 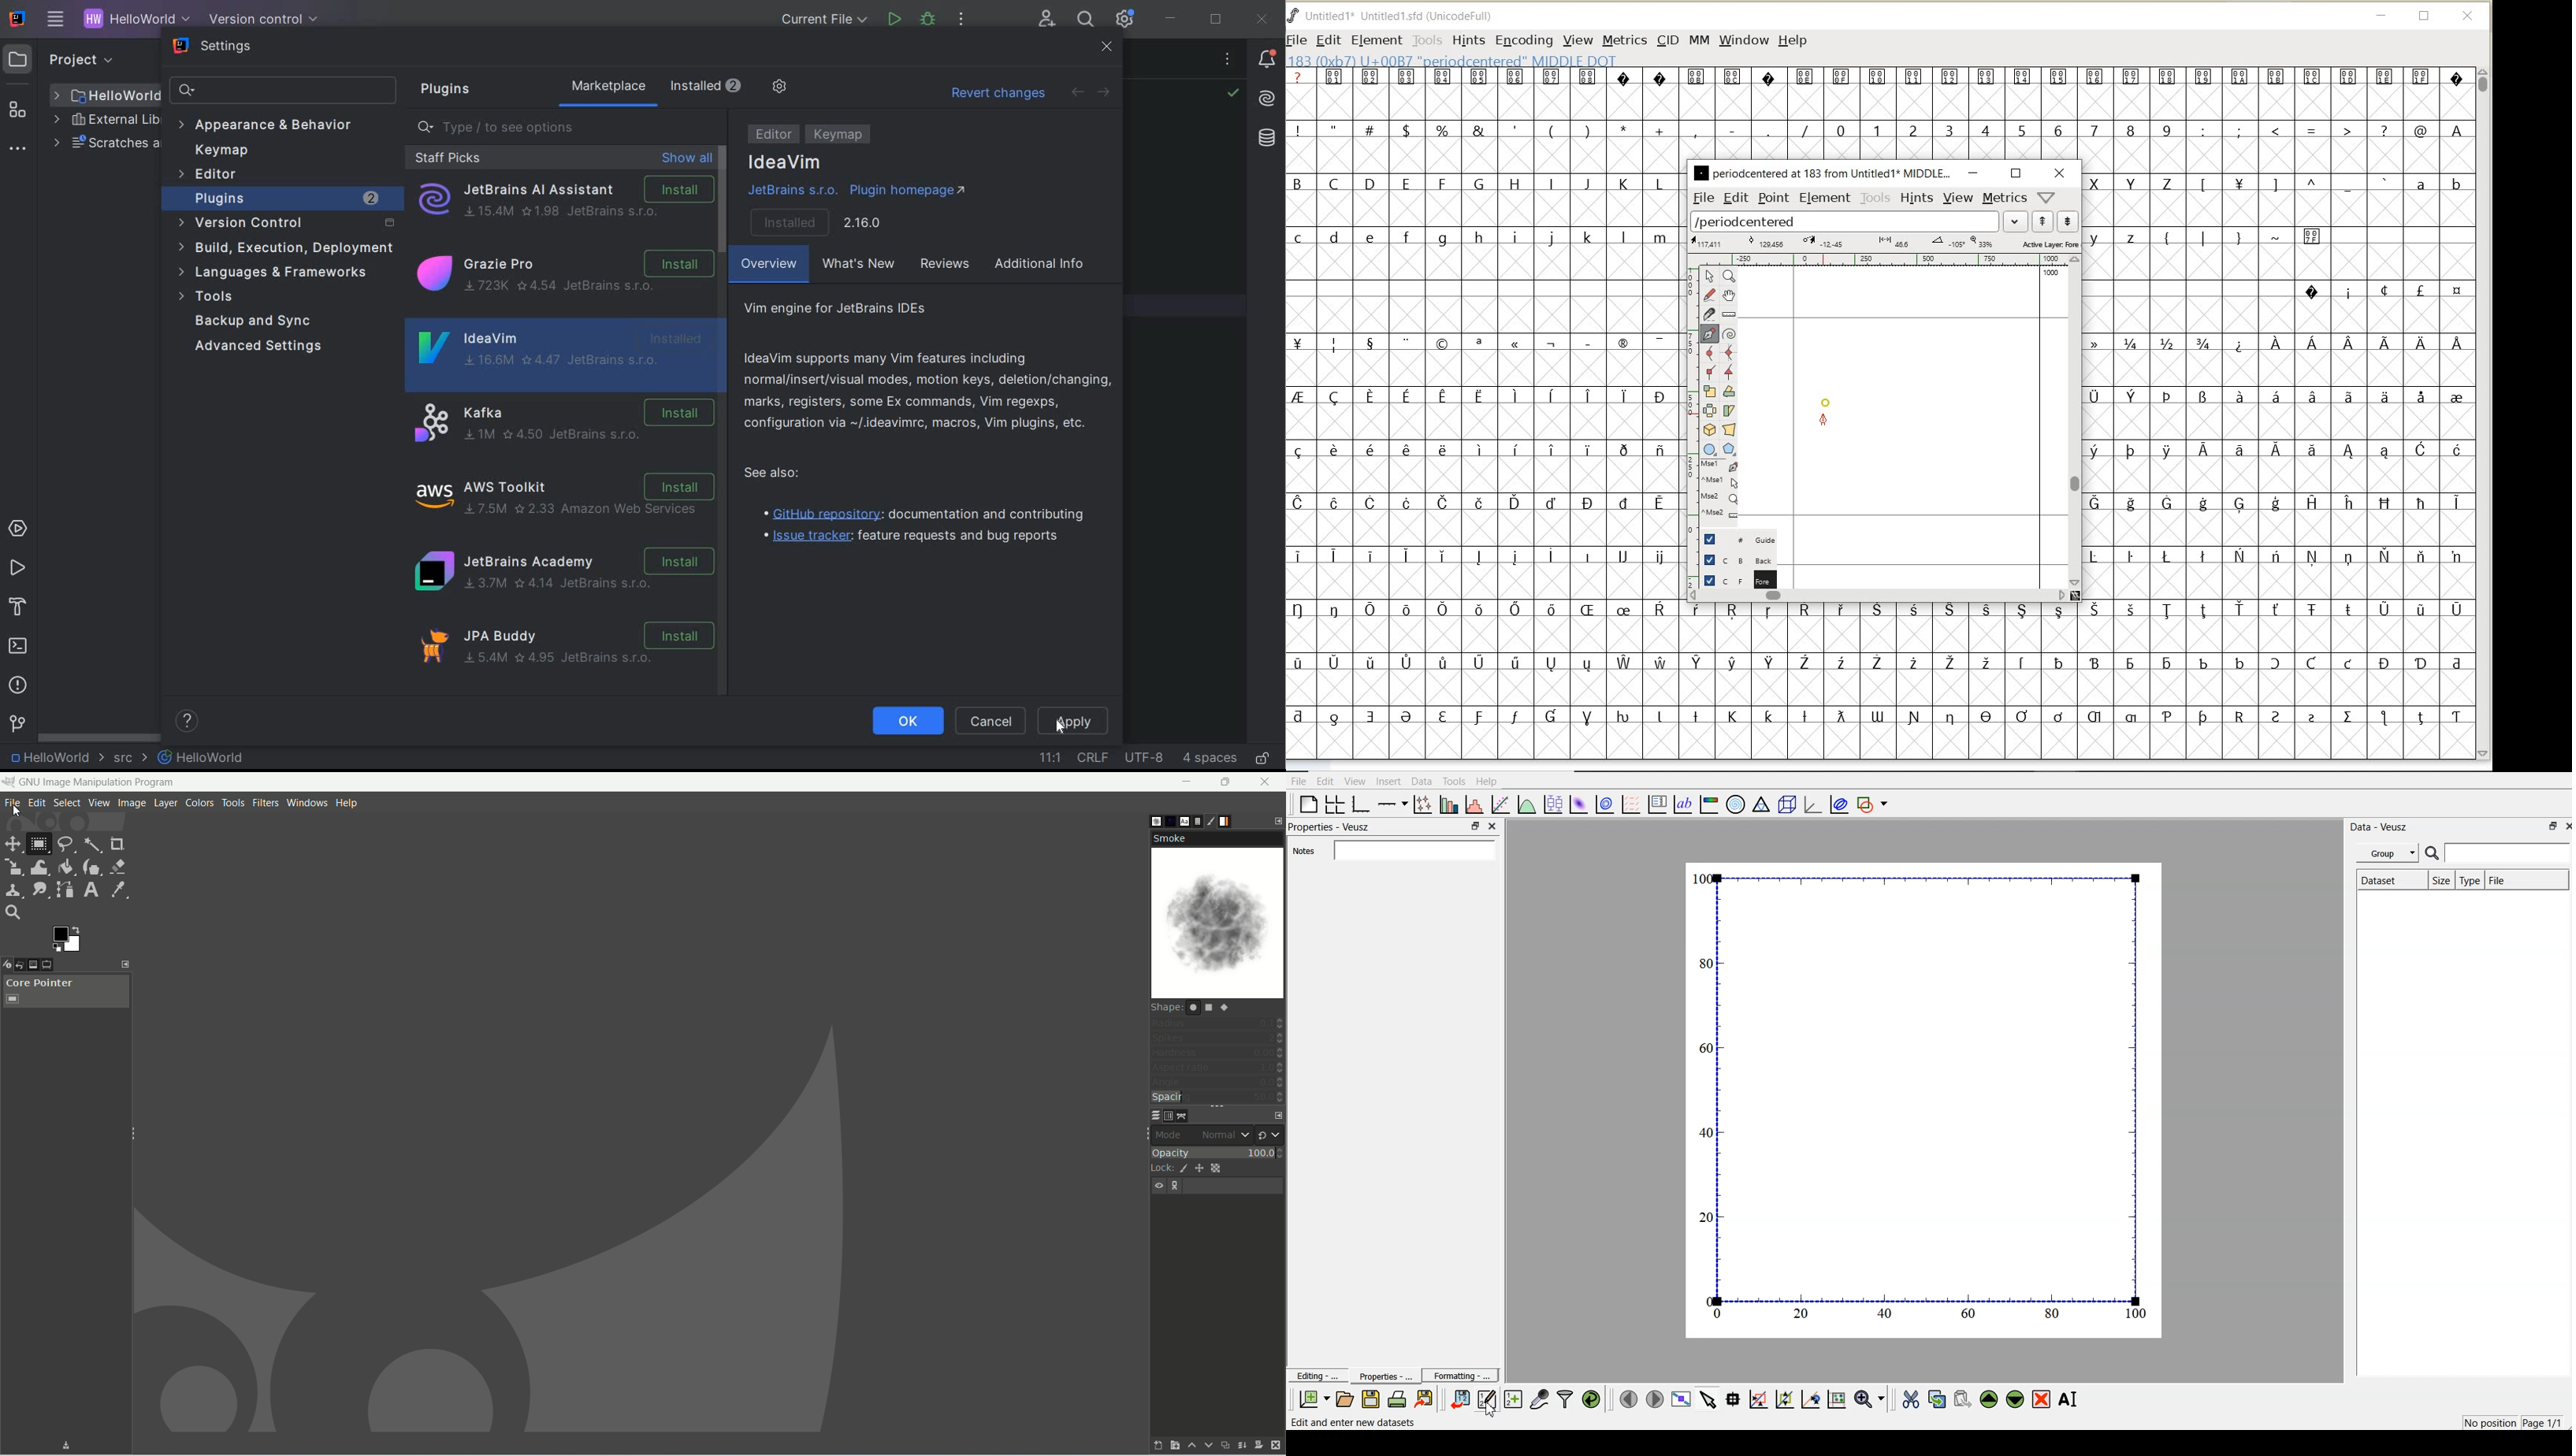 What do you see at coordinates (1218, 1067) in the screenshot?
I see `aspect ratio` at bounding box center [1218, 1067].